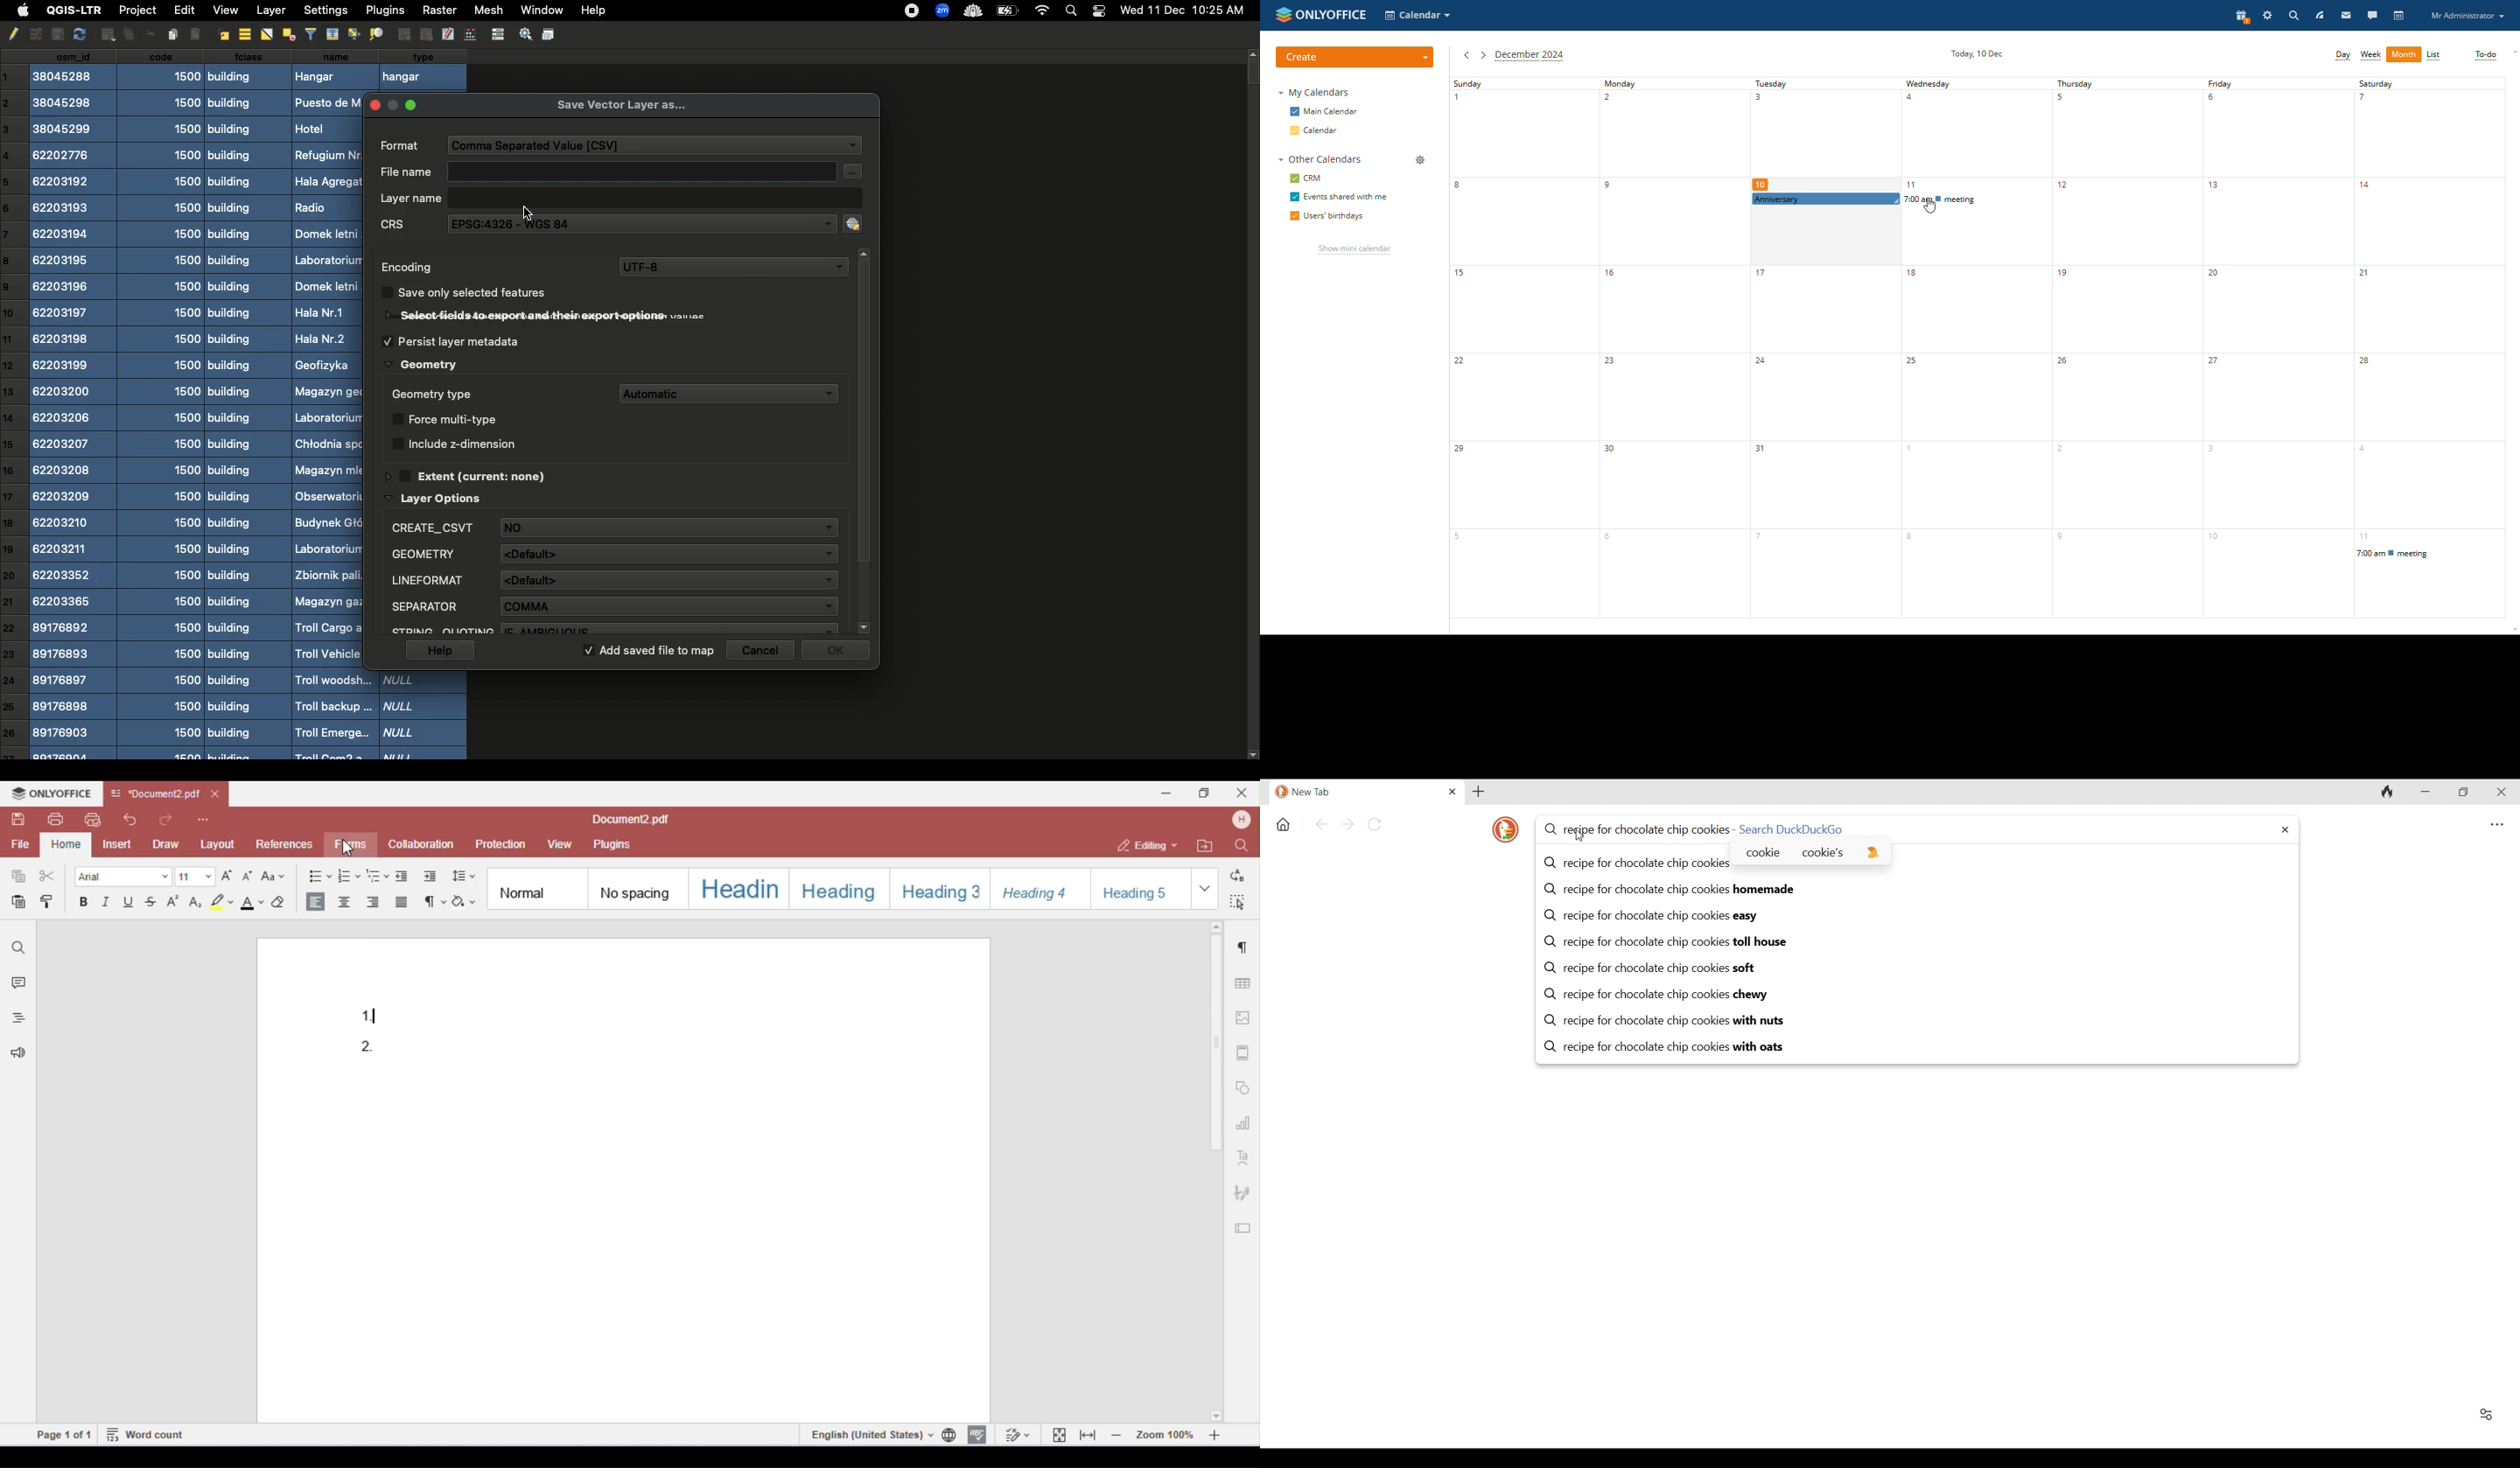 This screenshot has height=1484, width=2520. I want to click on Ok, so click(839, 654).